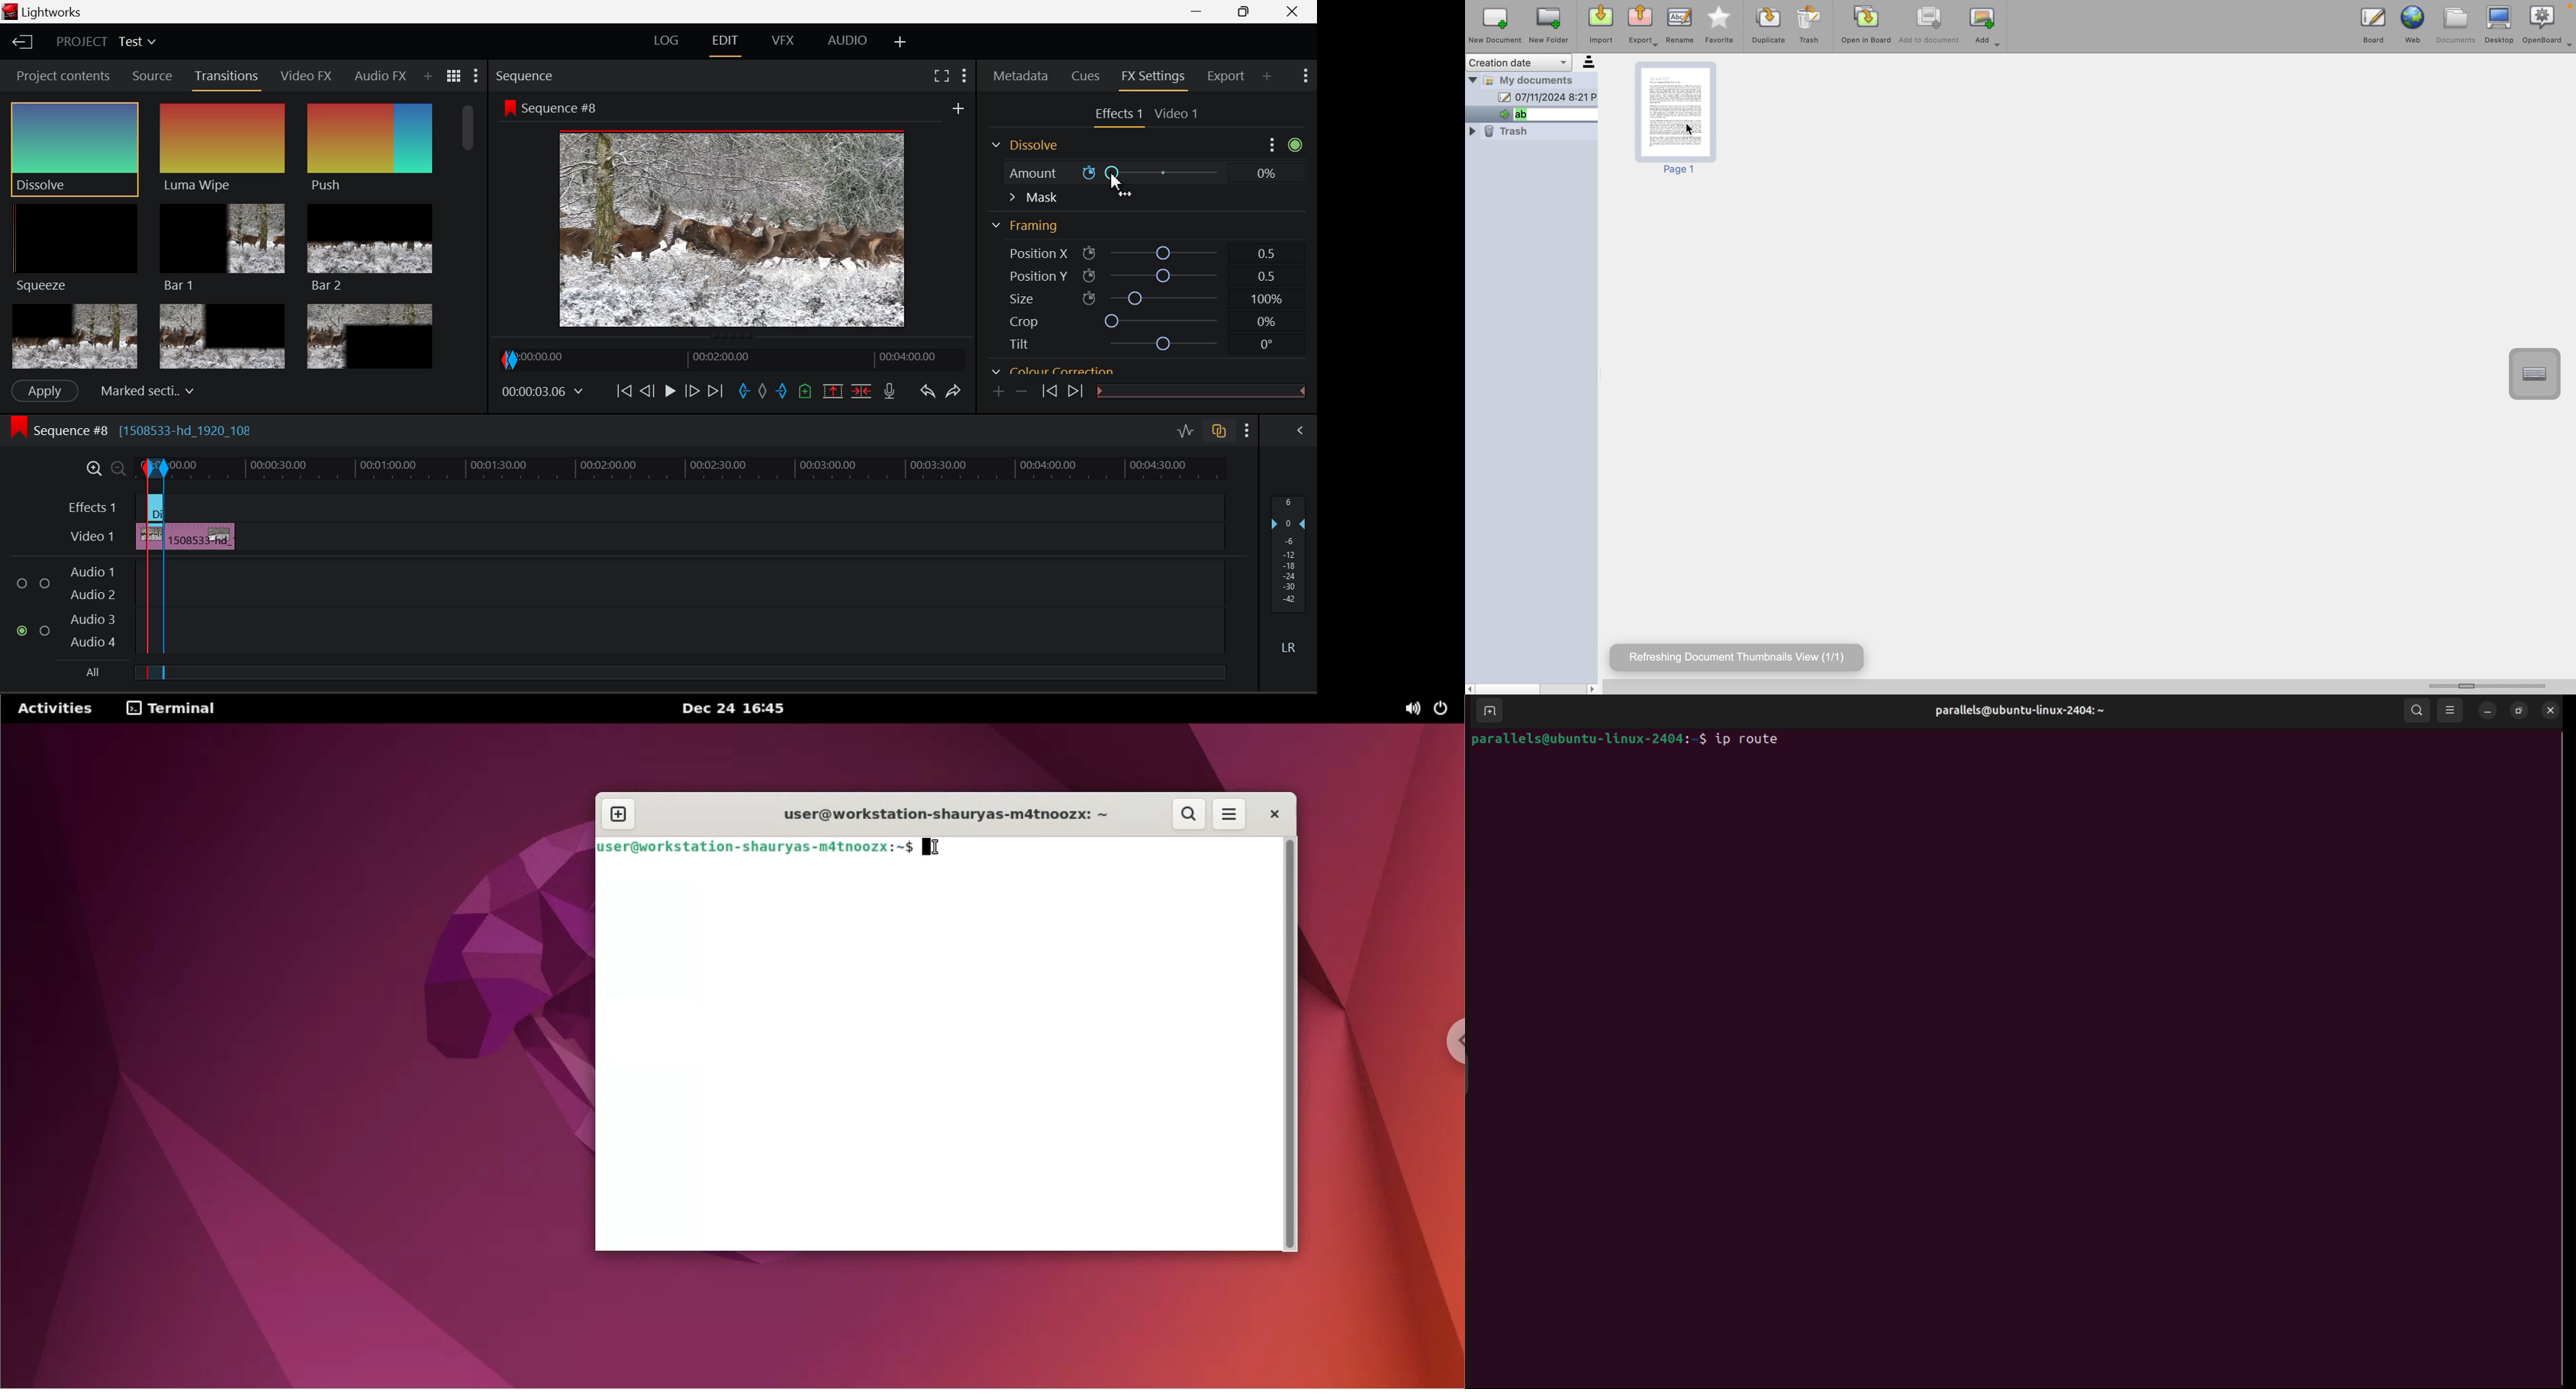  Describe the element at coordinates (1247, 430) in the screenshot. I see `Show Settings` at that location.